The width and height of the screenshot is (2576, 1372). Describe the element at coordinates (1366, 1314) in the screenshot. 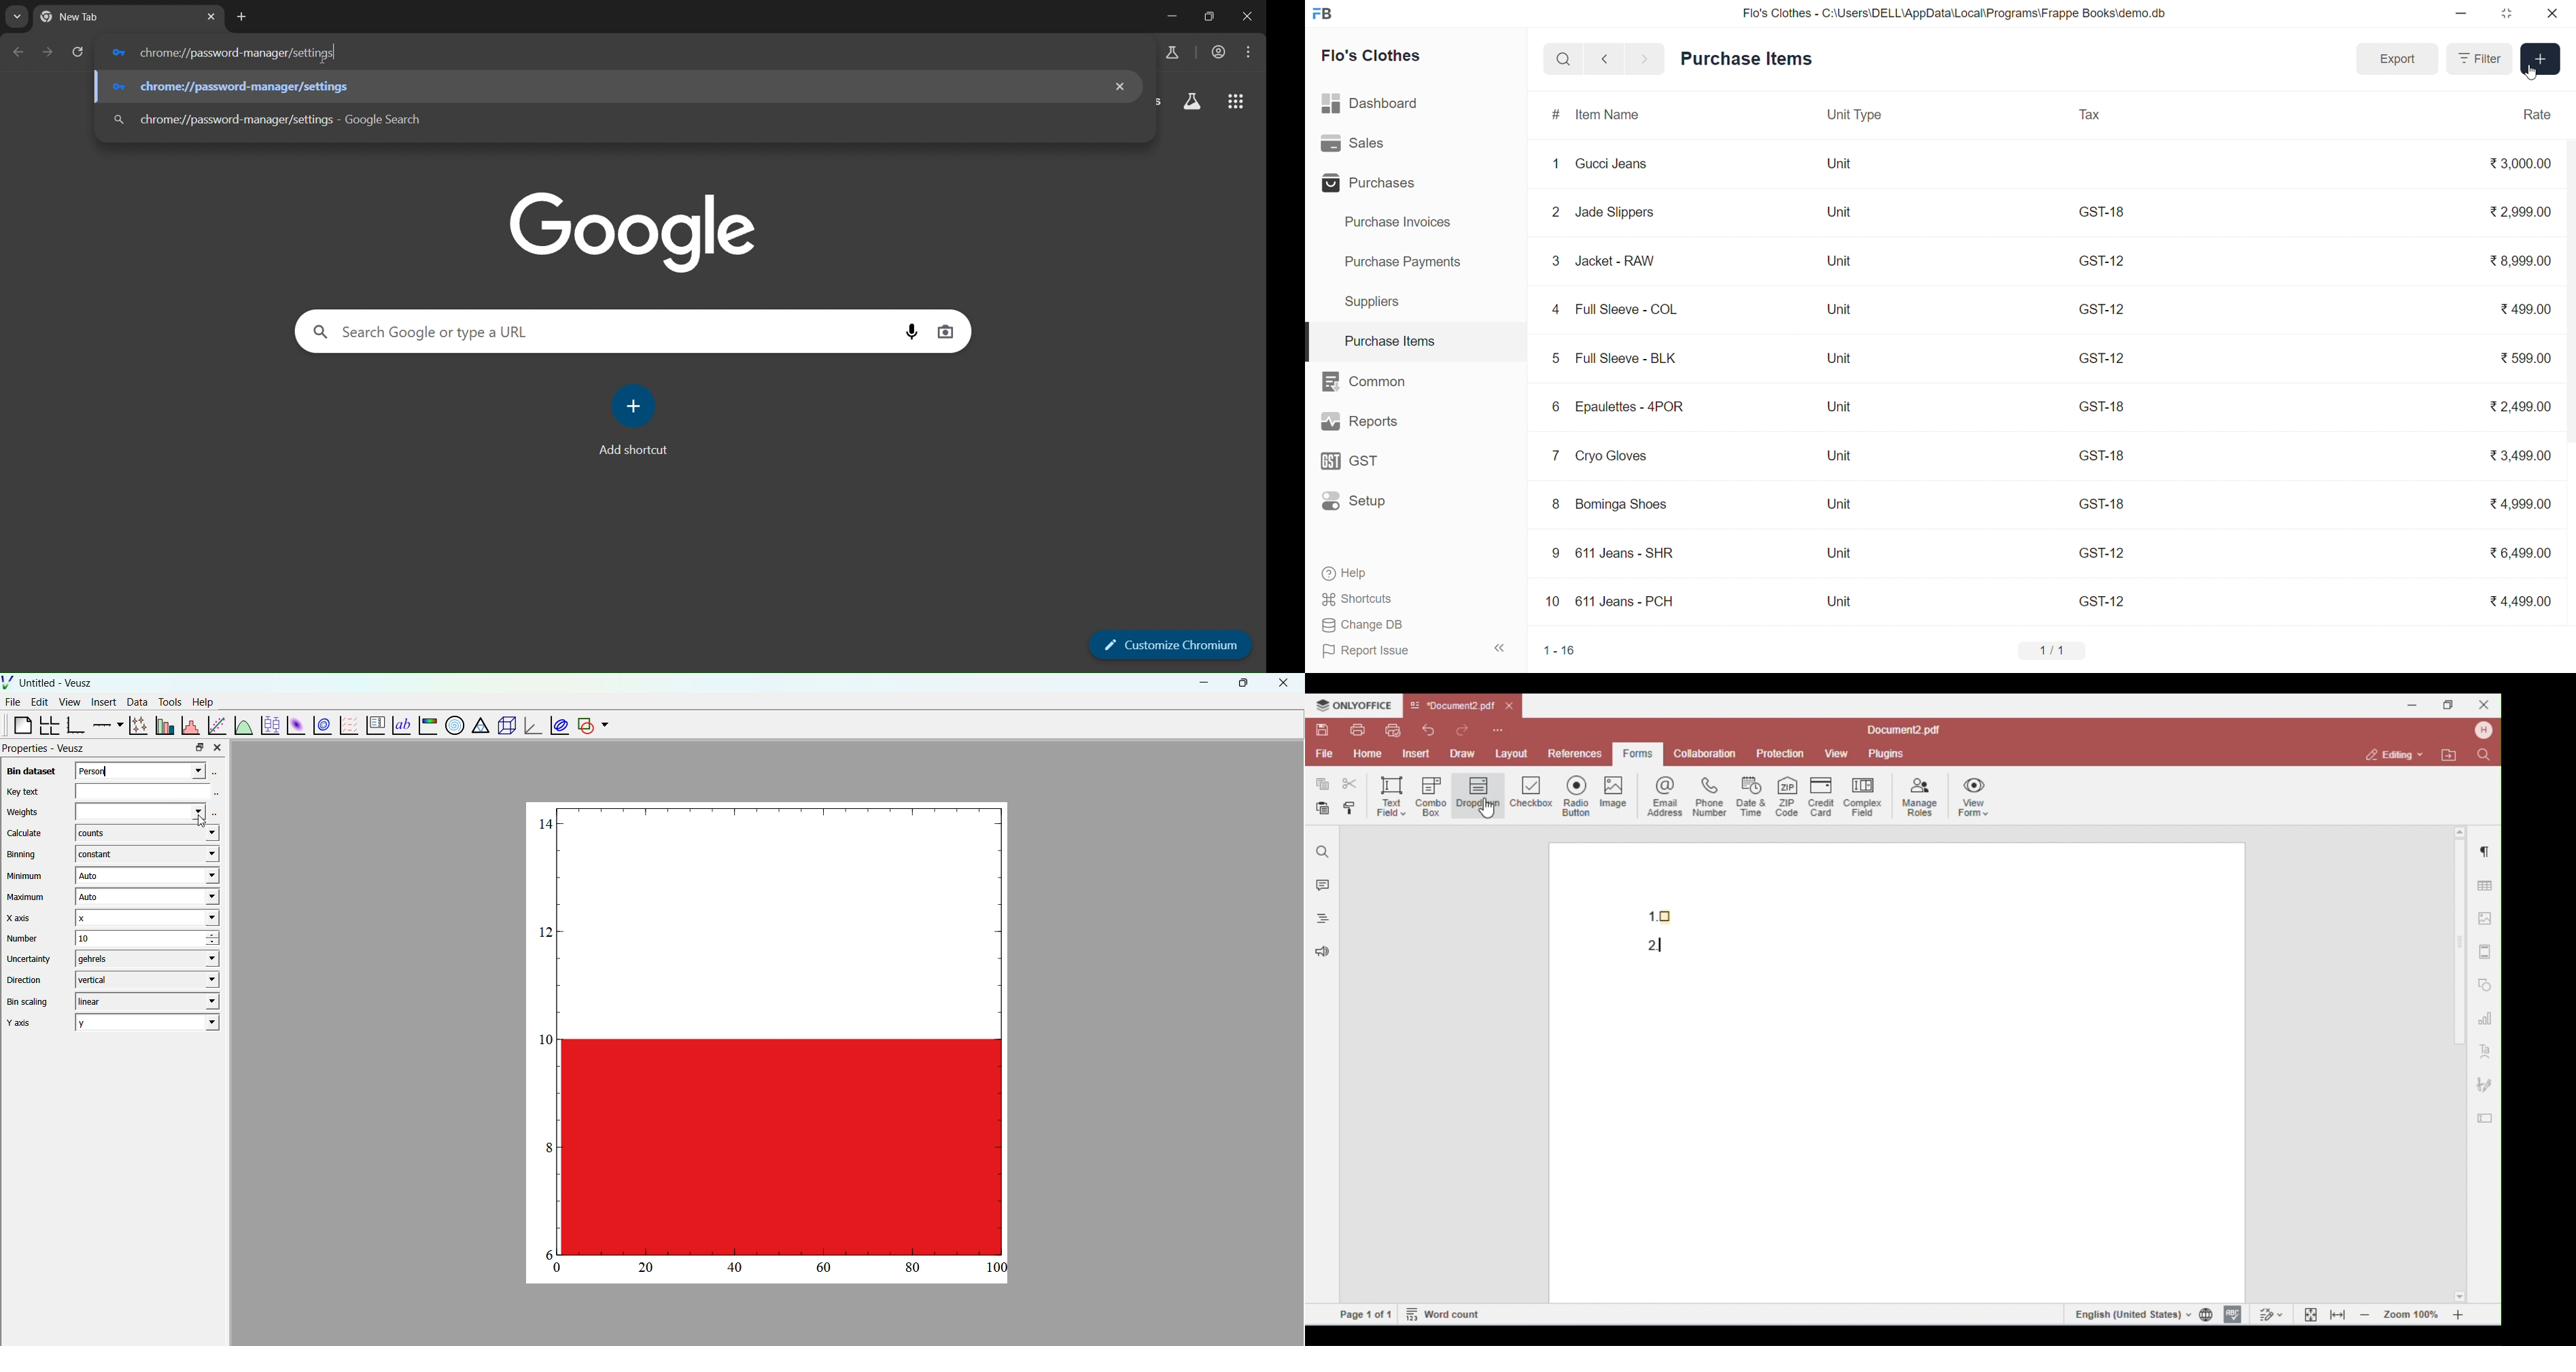

I see `page 1 of 1` at that location.